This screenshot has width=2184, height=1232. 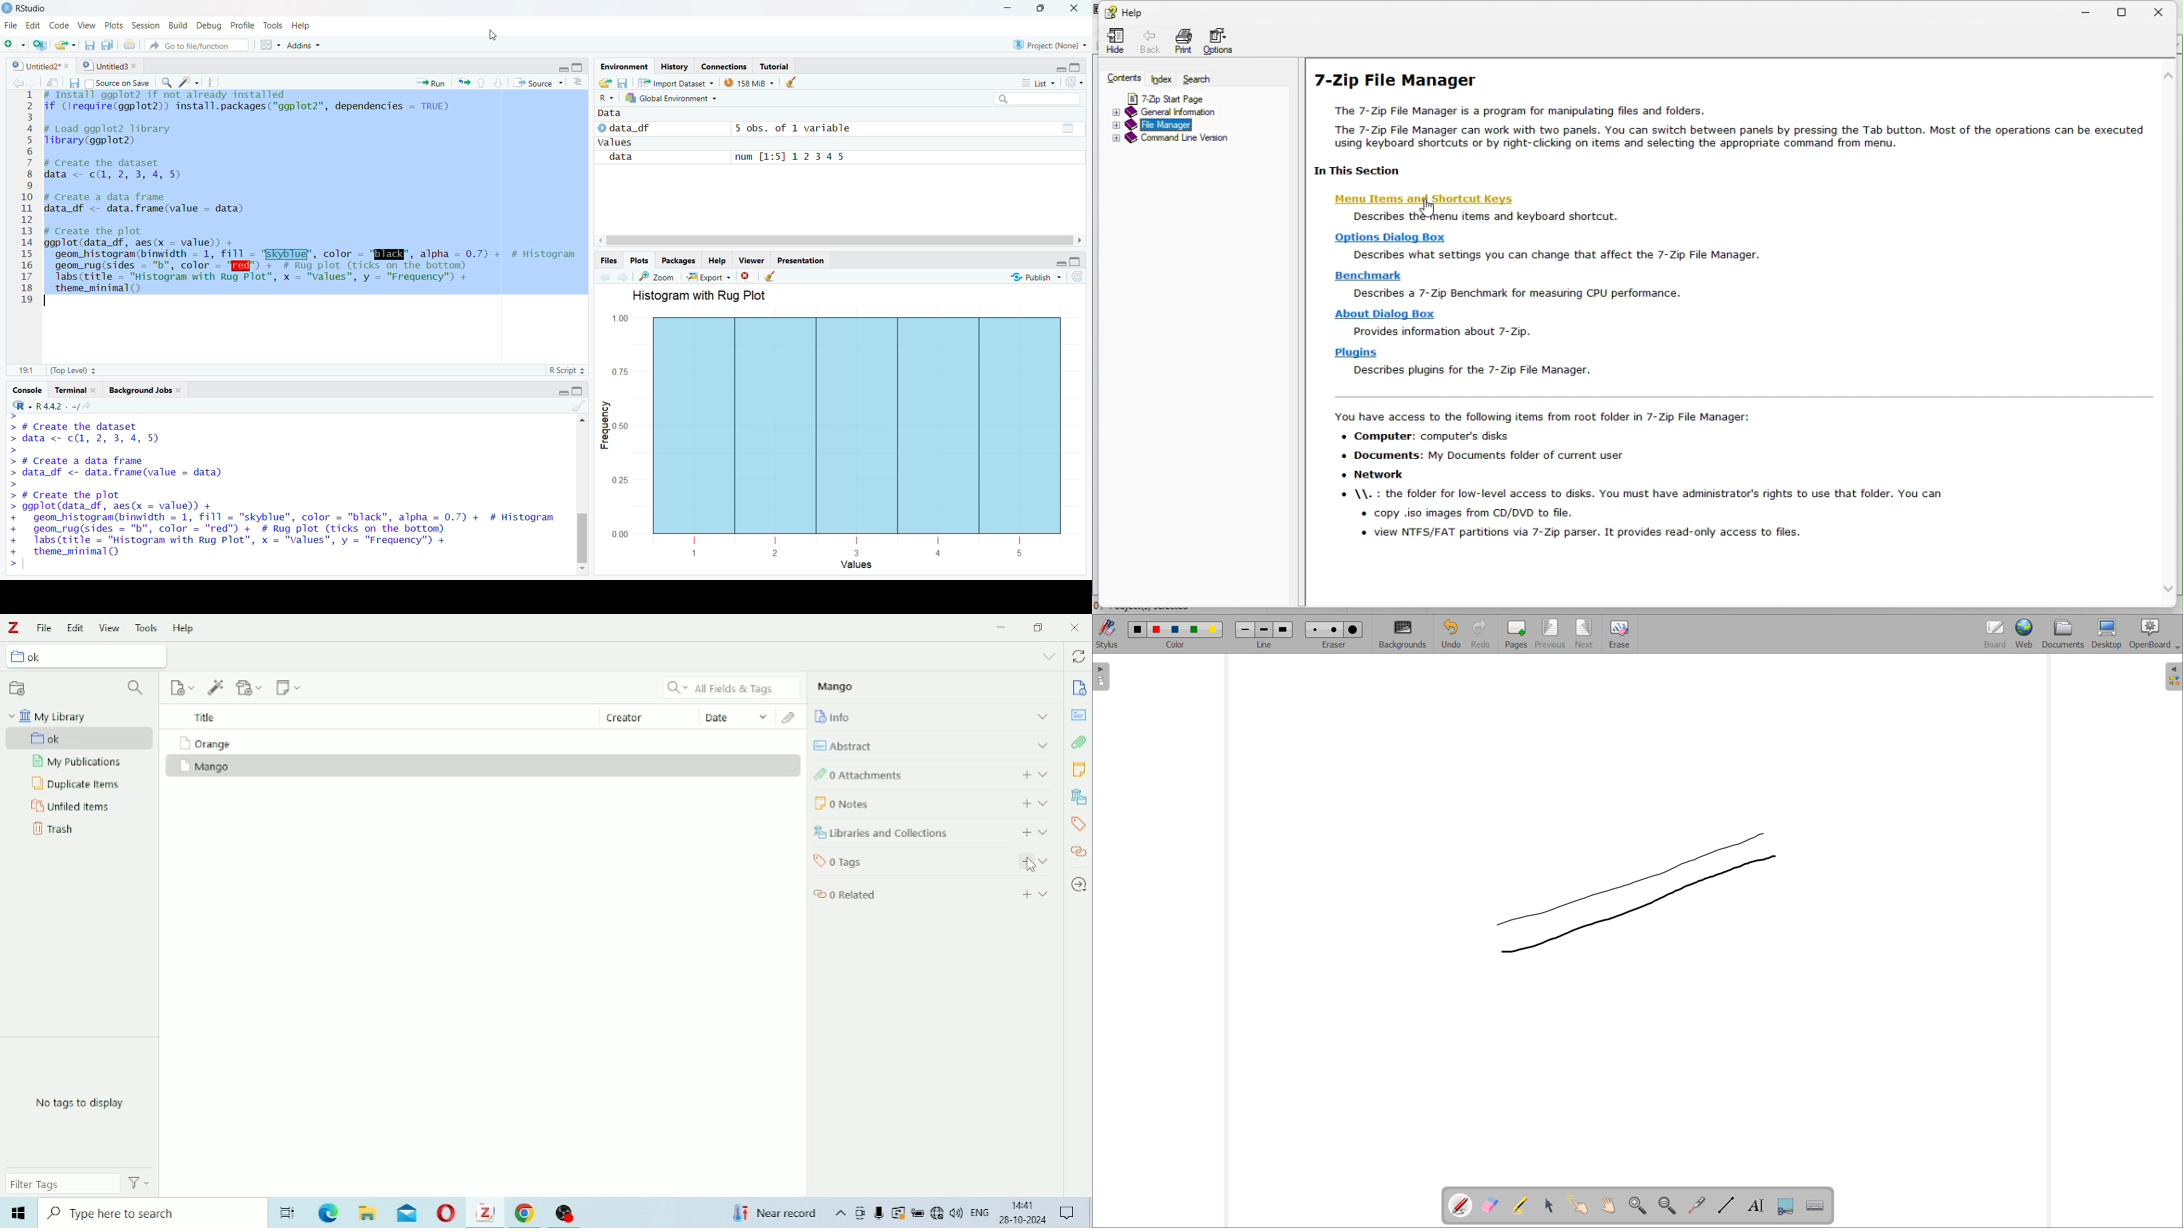 I want to click on 11:11, so click(x=19, y=369).